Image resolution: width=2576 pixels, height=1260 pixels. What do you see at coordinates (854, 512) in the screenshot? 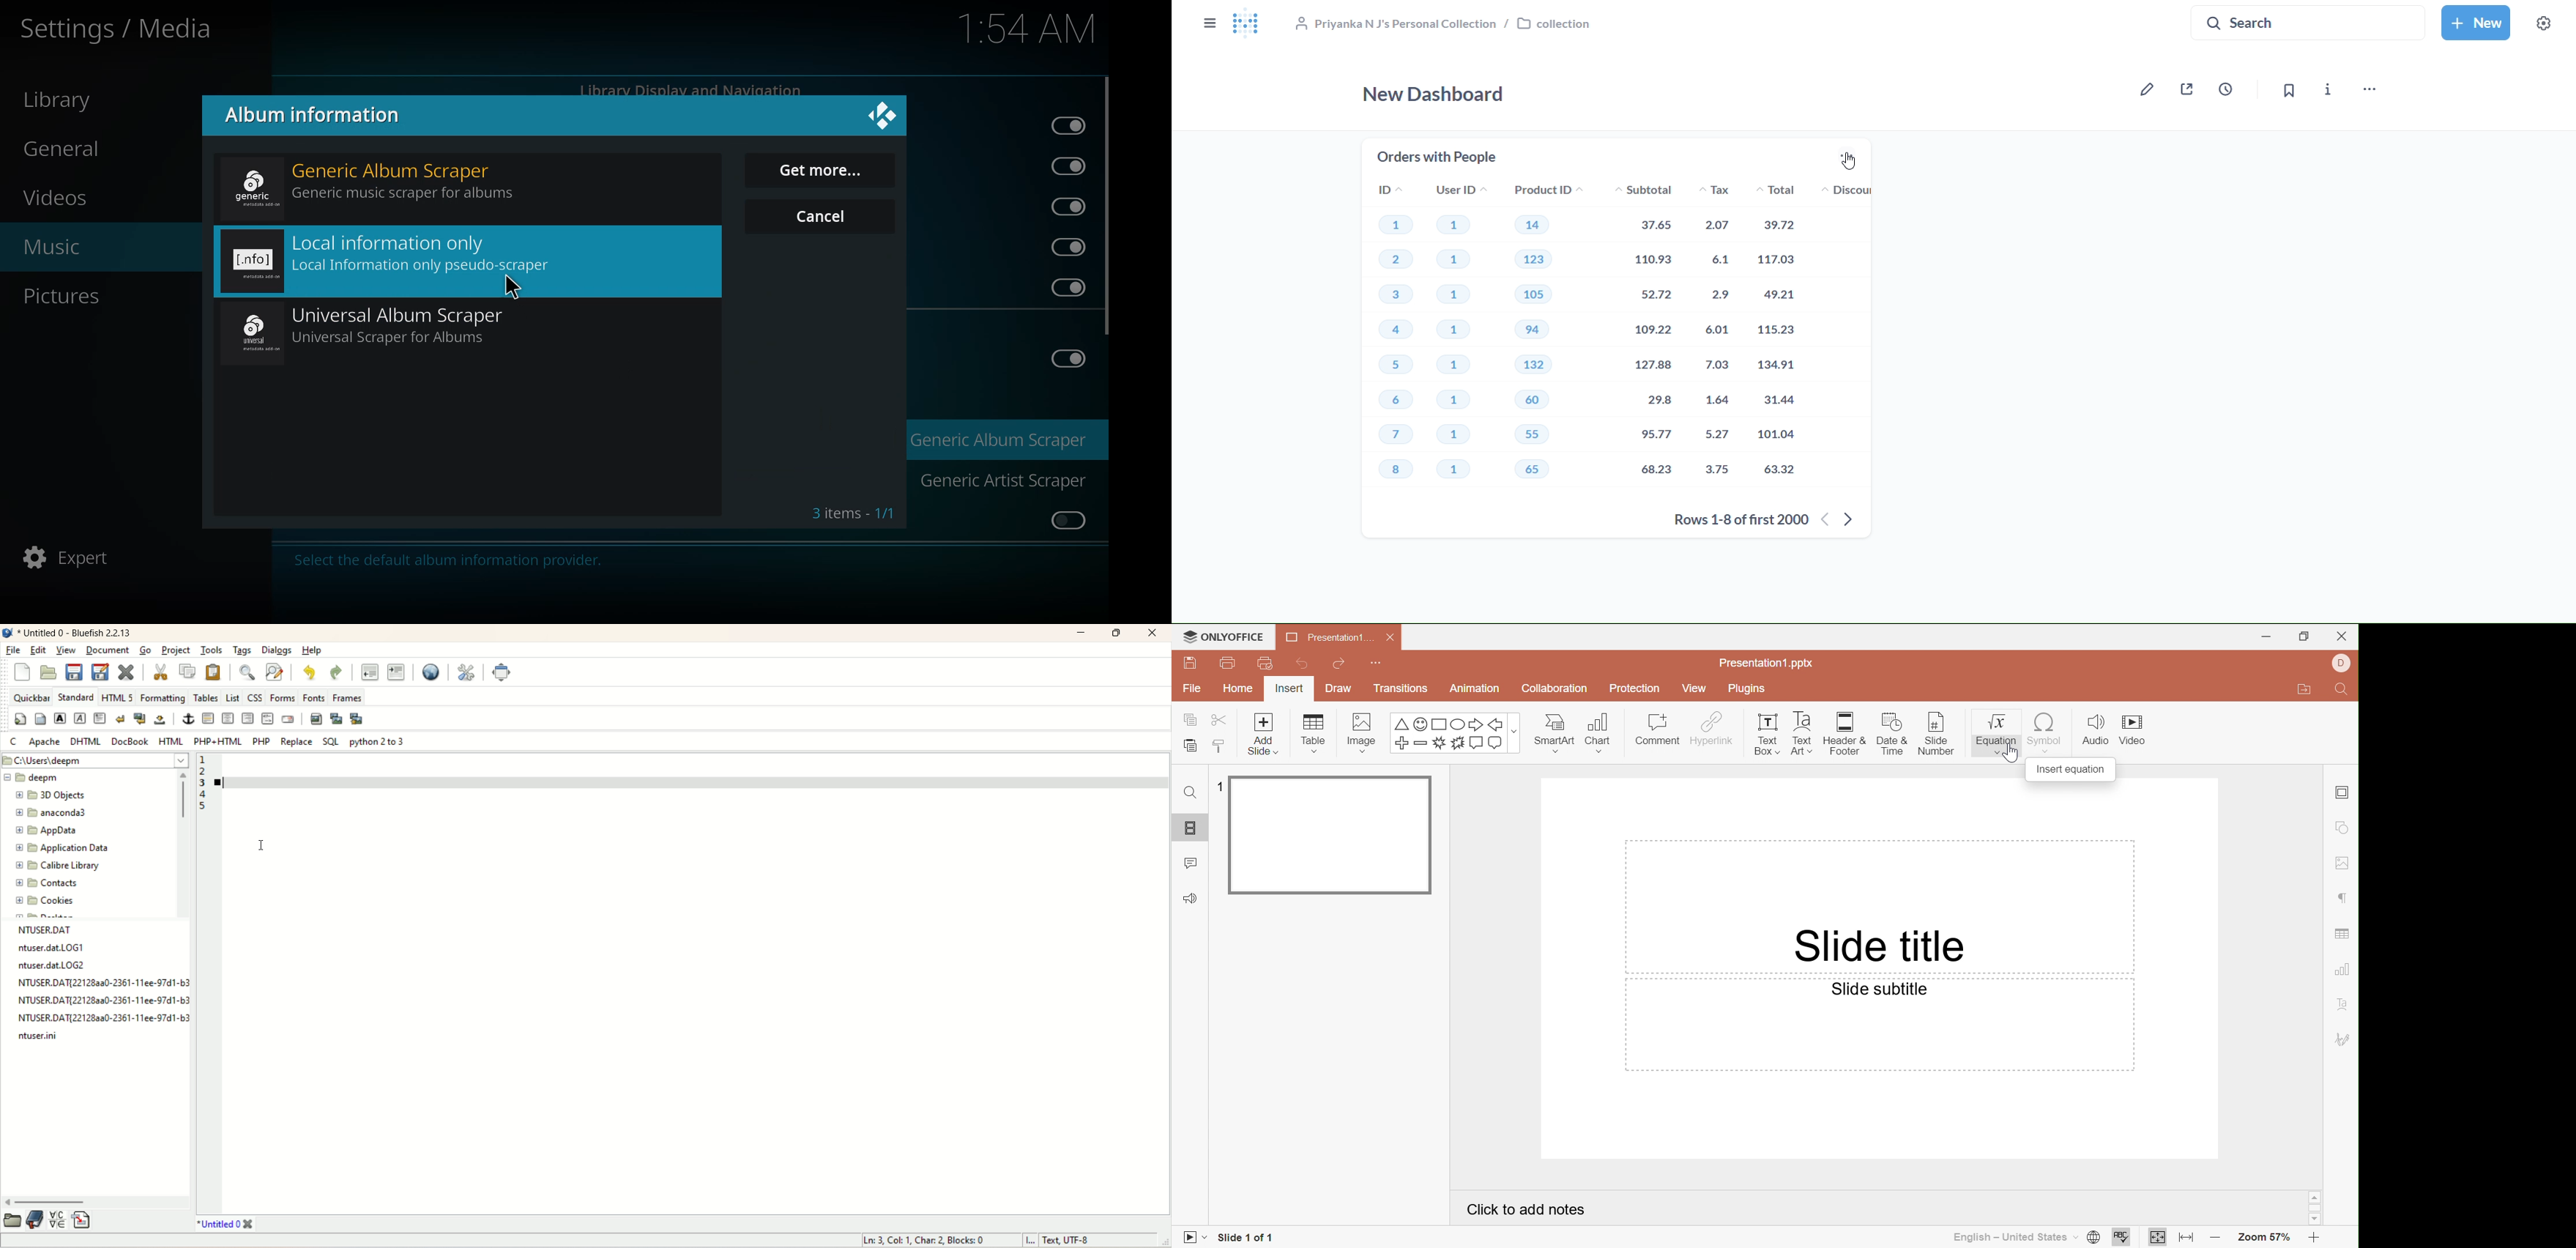
I see `3 items` at bounding box center [854, 512].